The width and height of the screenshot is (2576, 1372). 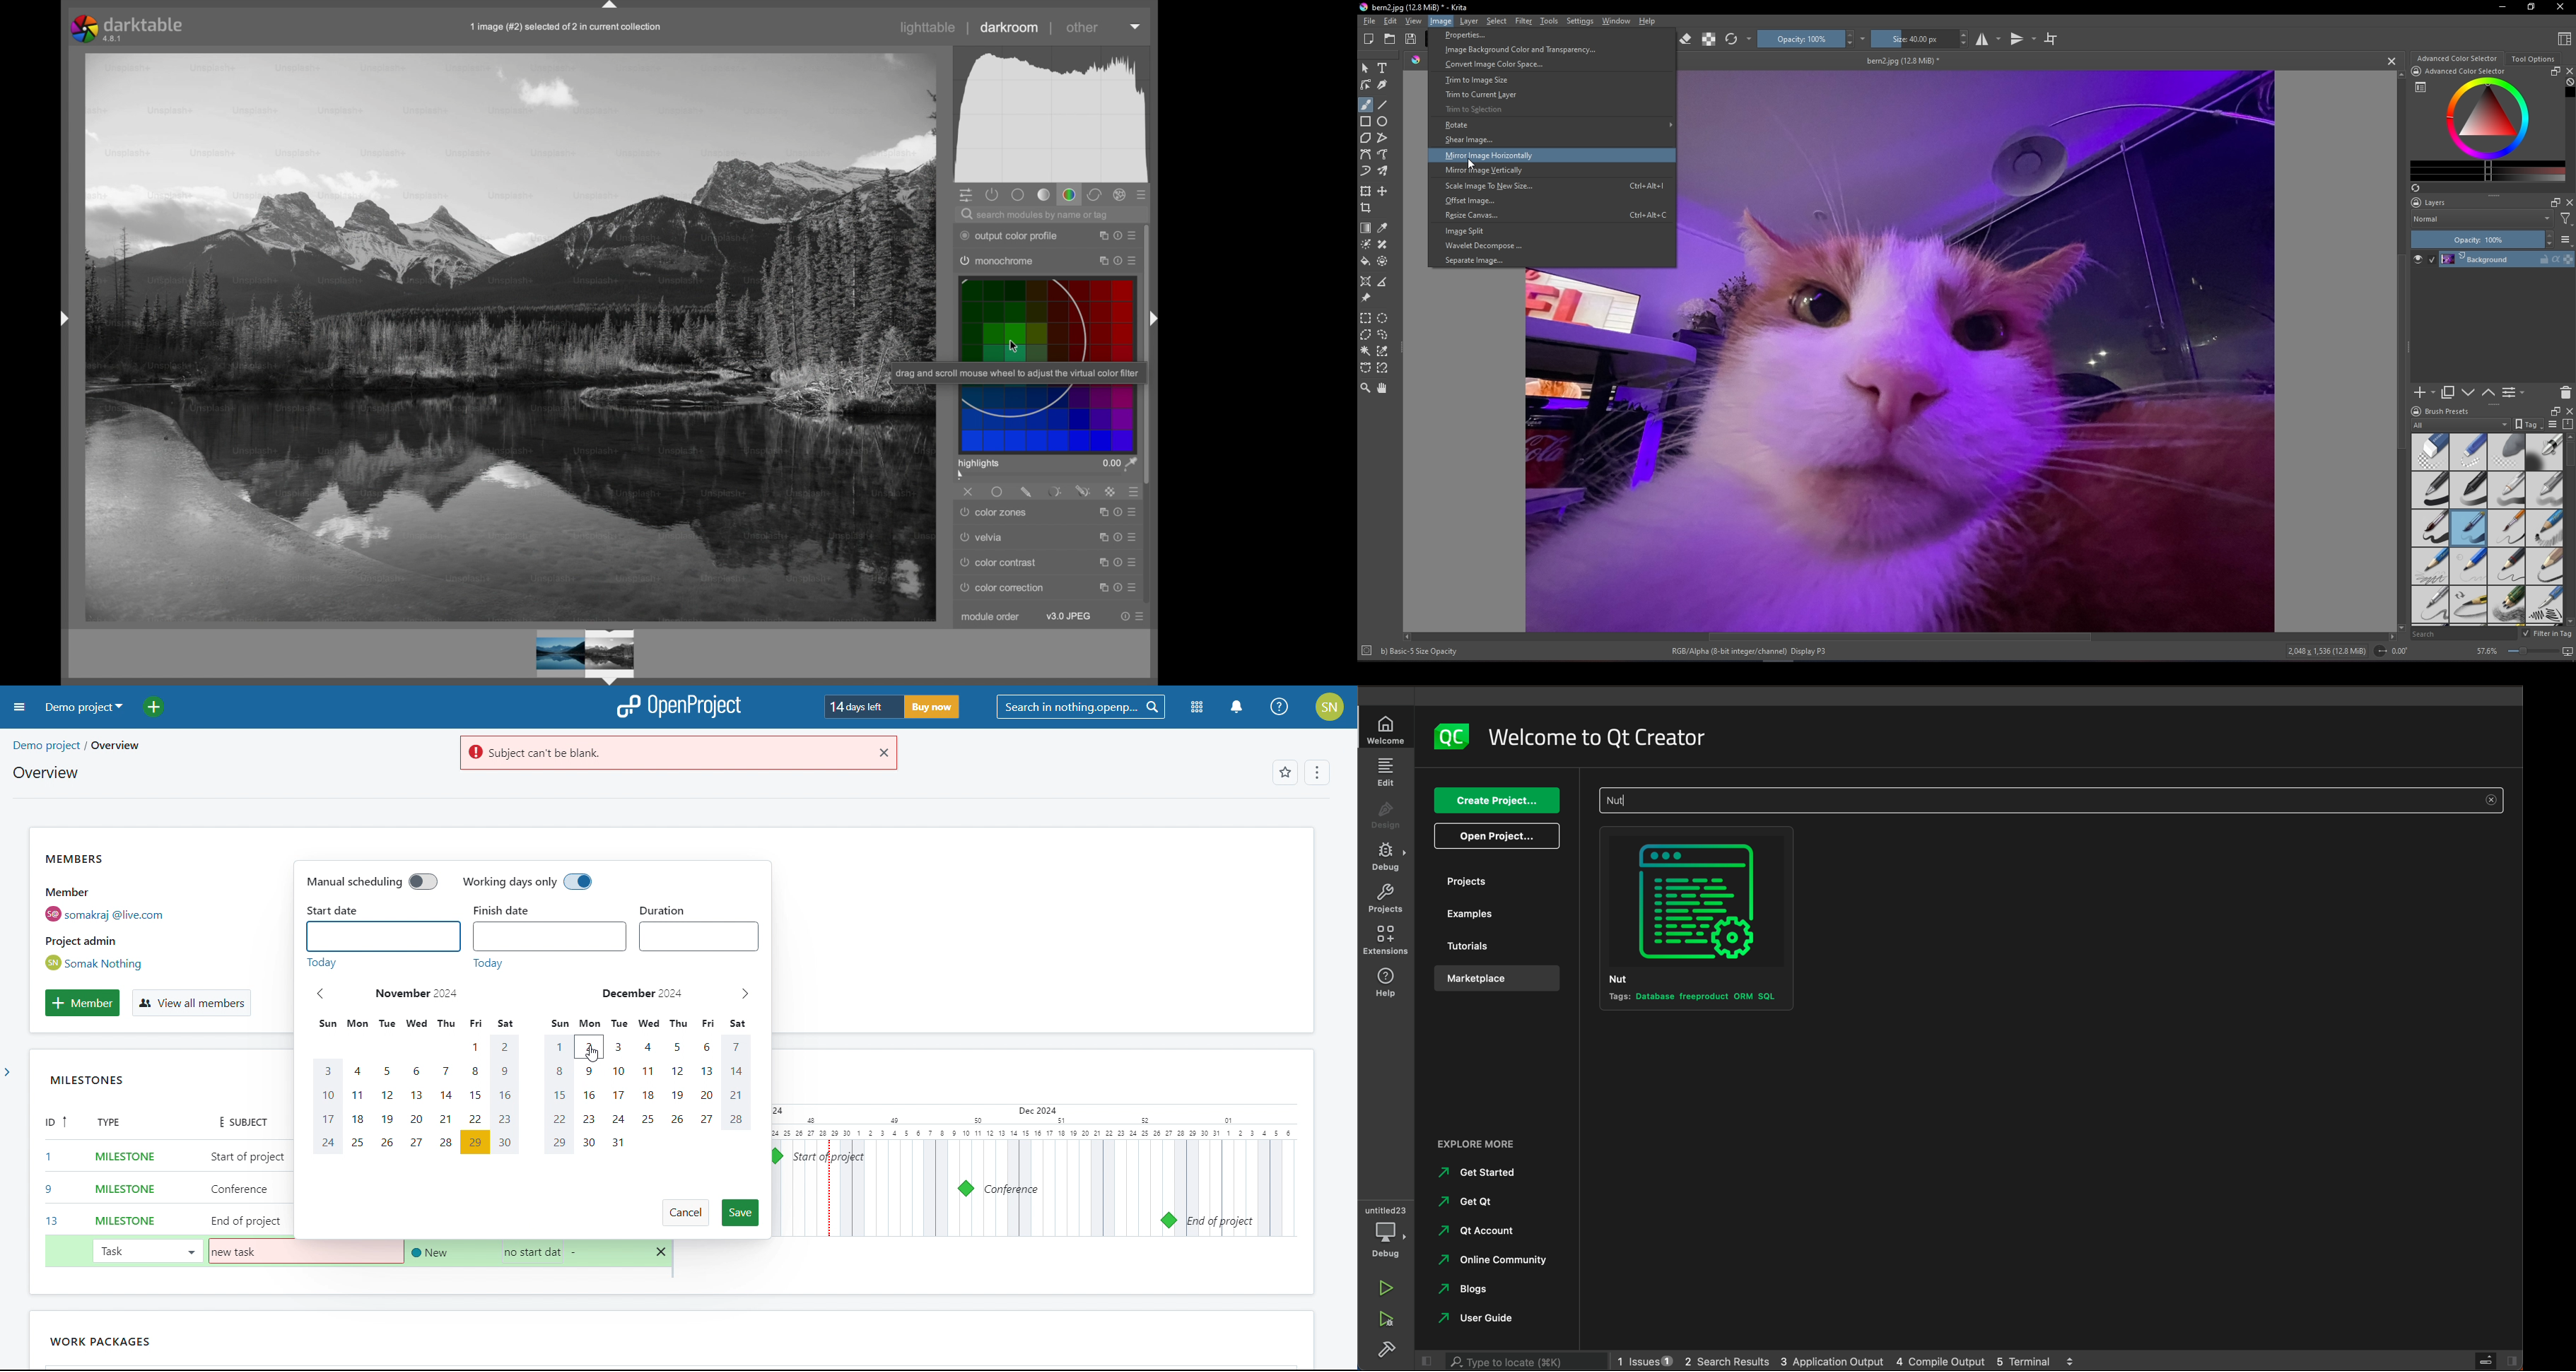 I want to click on Layer interface slider, so click(x=2494, y=196).